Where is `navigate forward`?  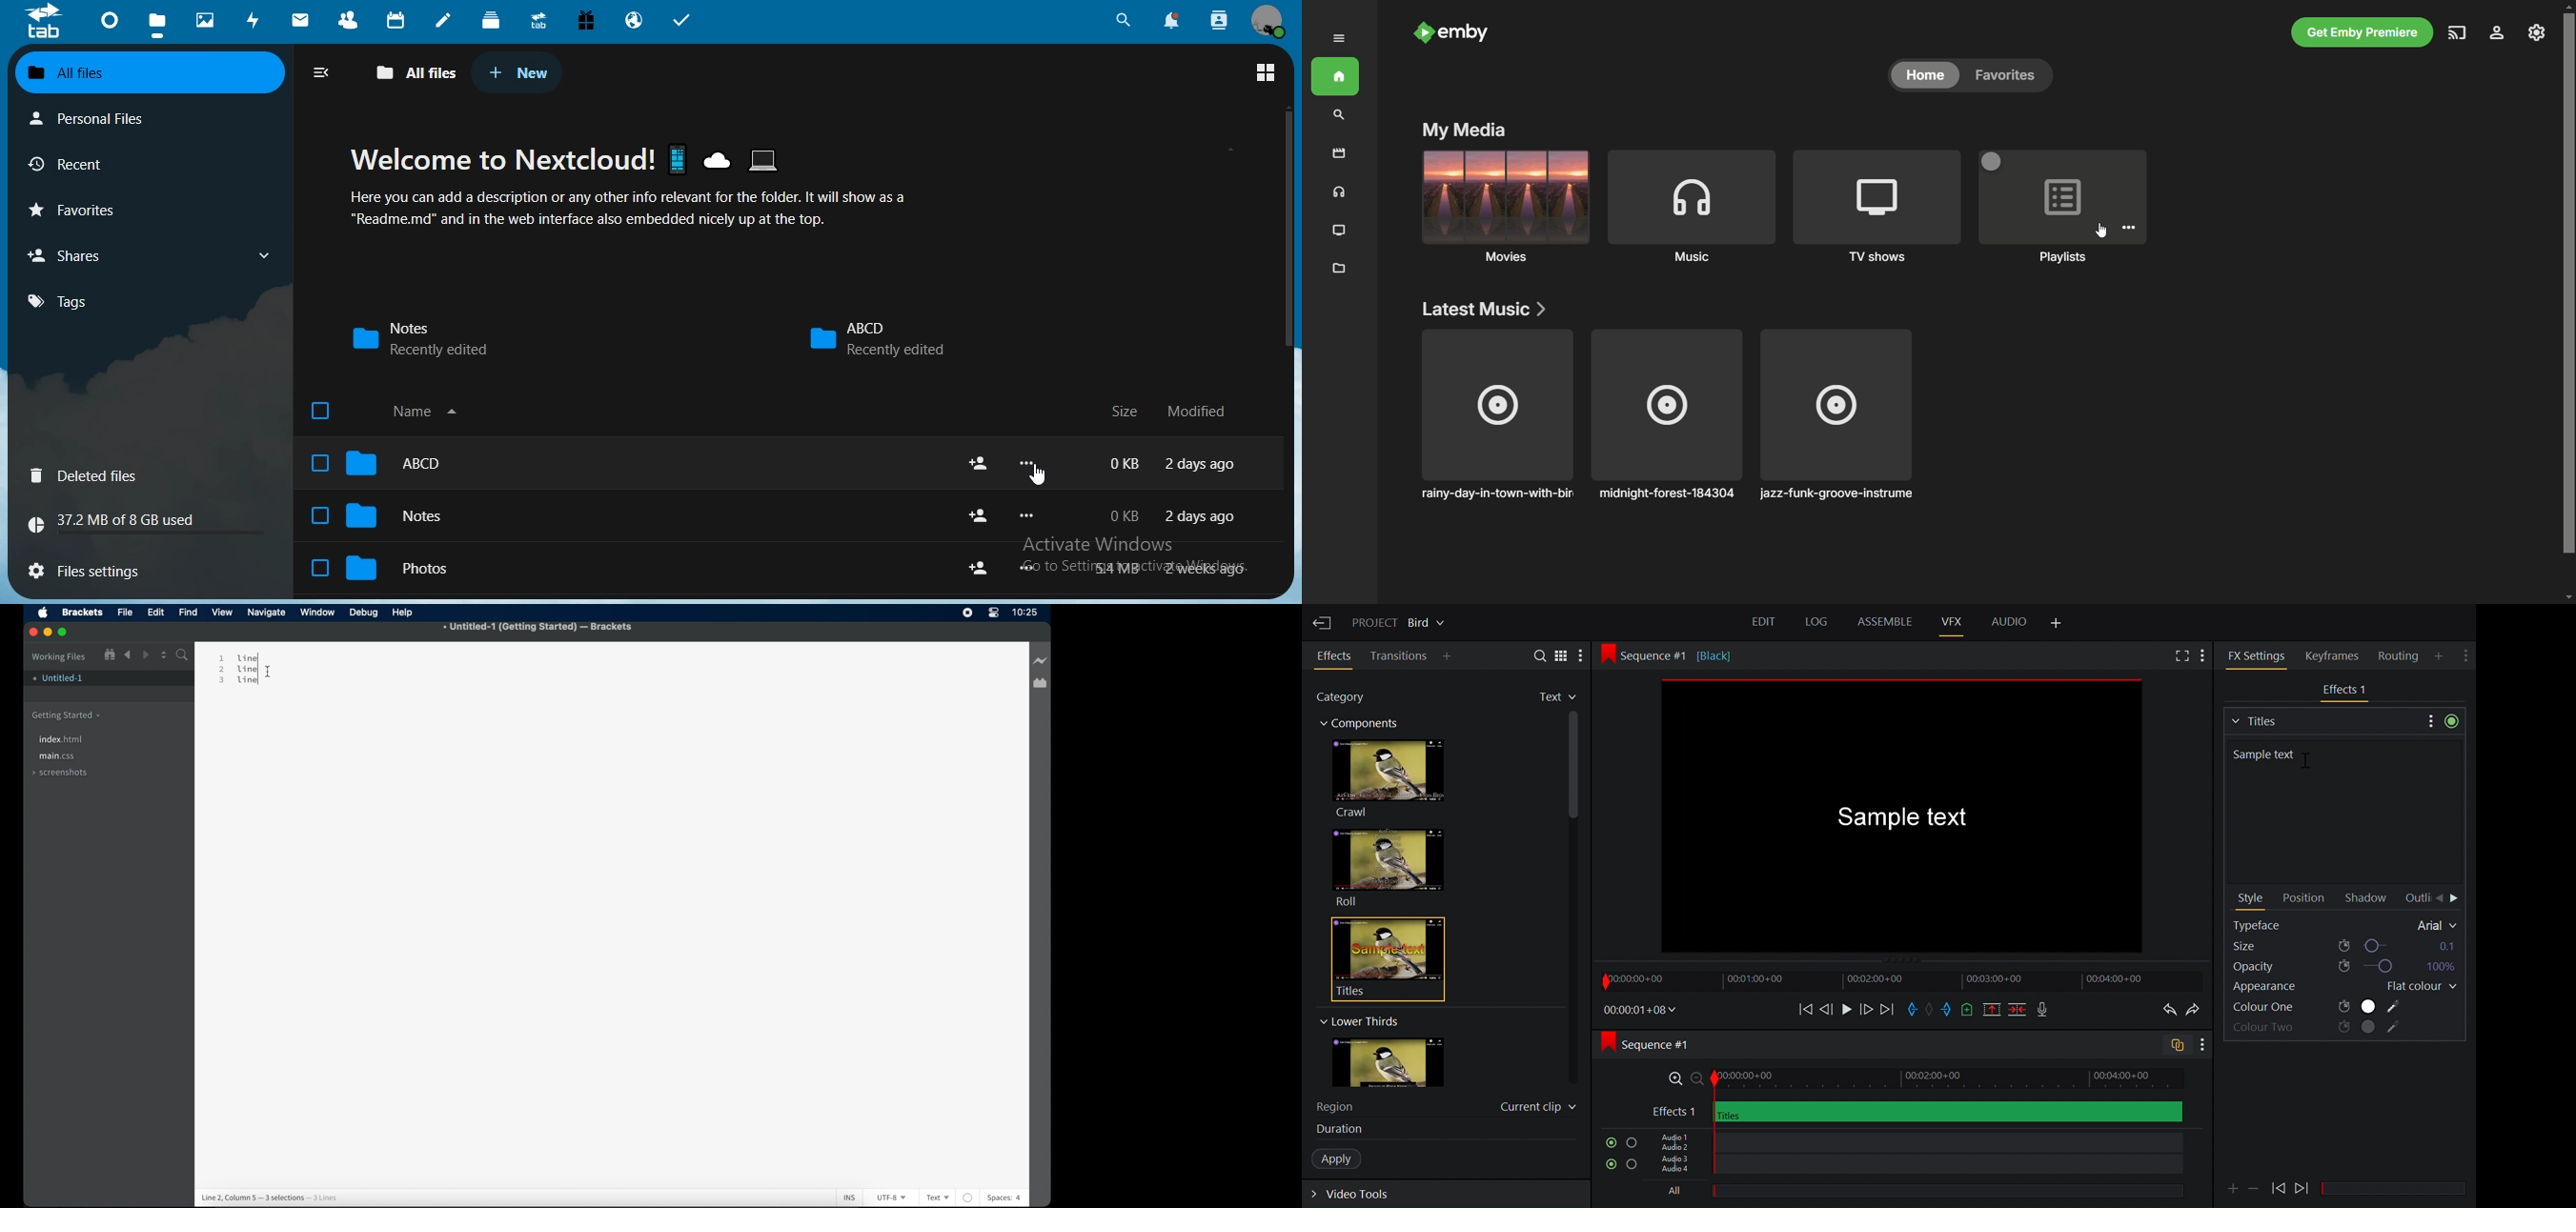
navigate forward is located at coordinates (147, 655).